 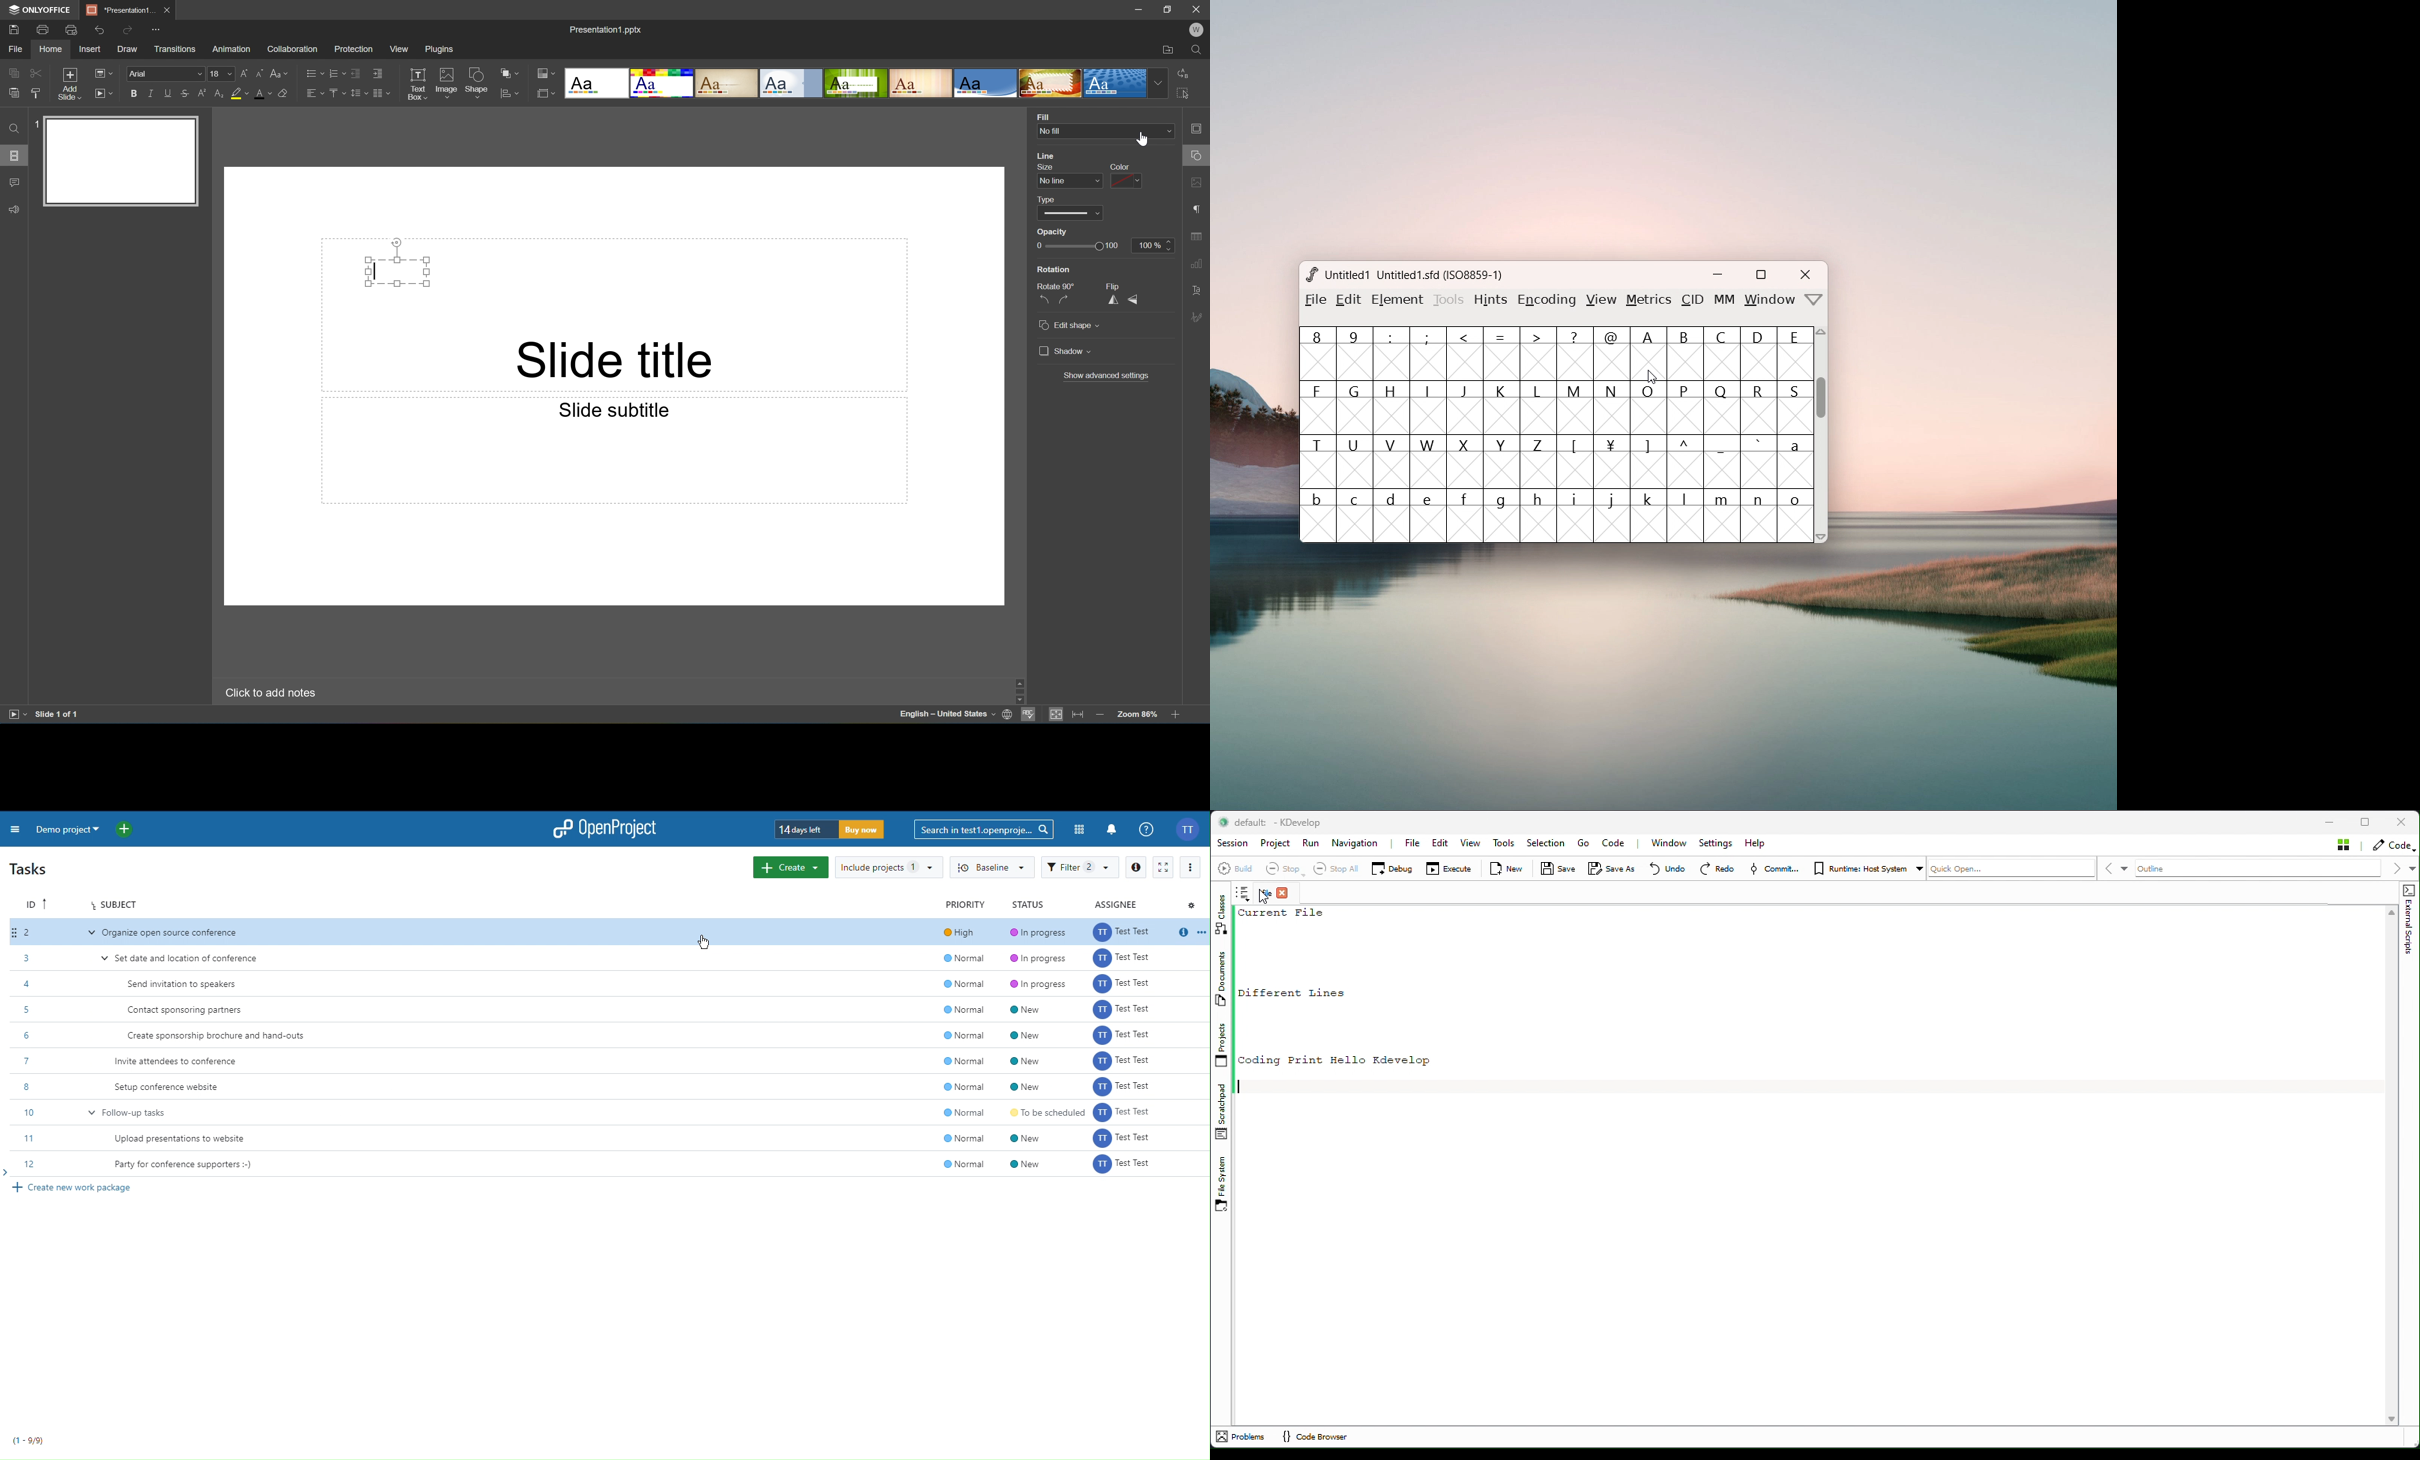 What do you see at coordinates (1429, 516) in the screenshot?
I see `e` at bounding box center [1429, 516].